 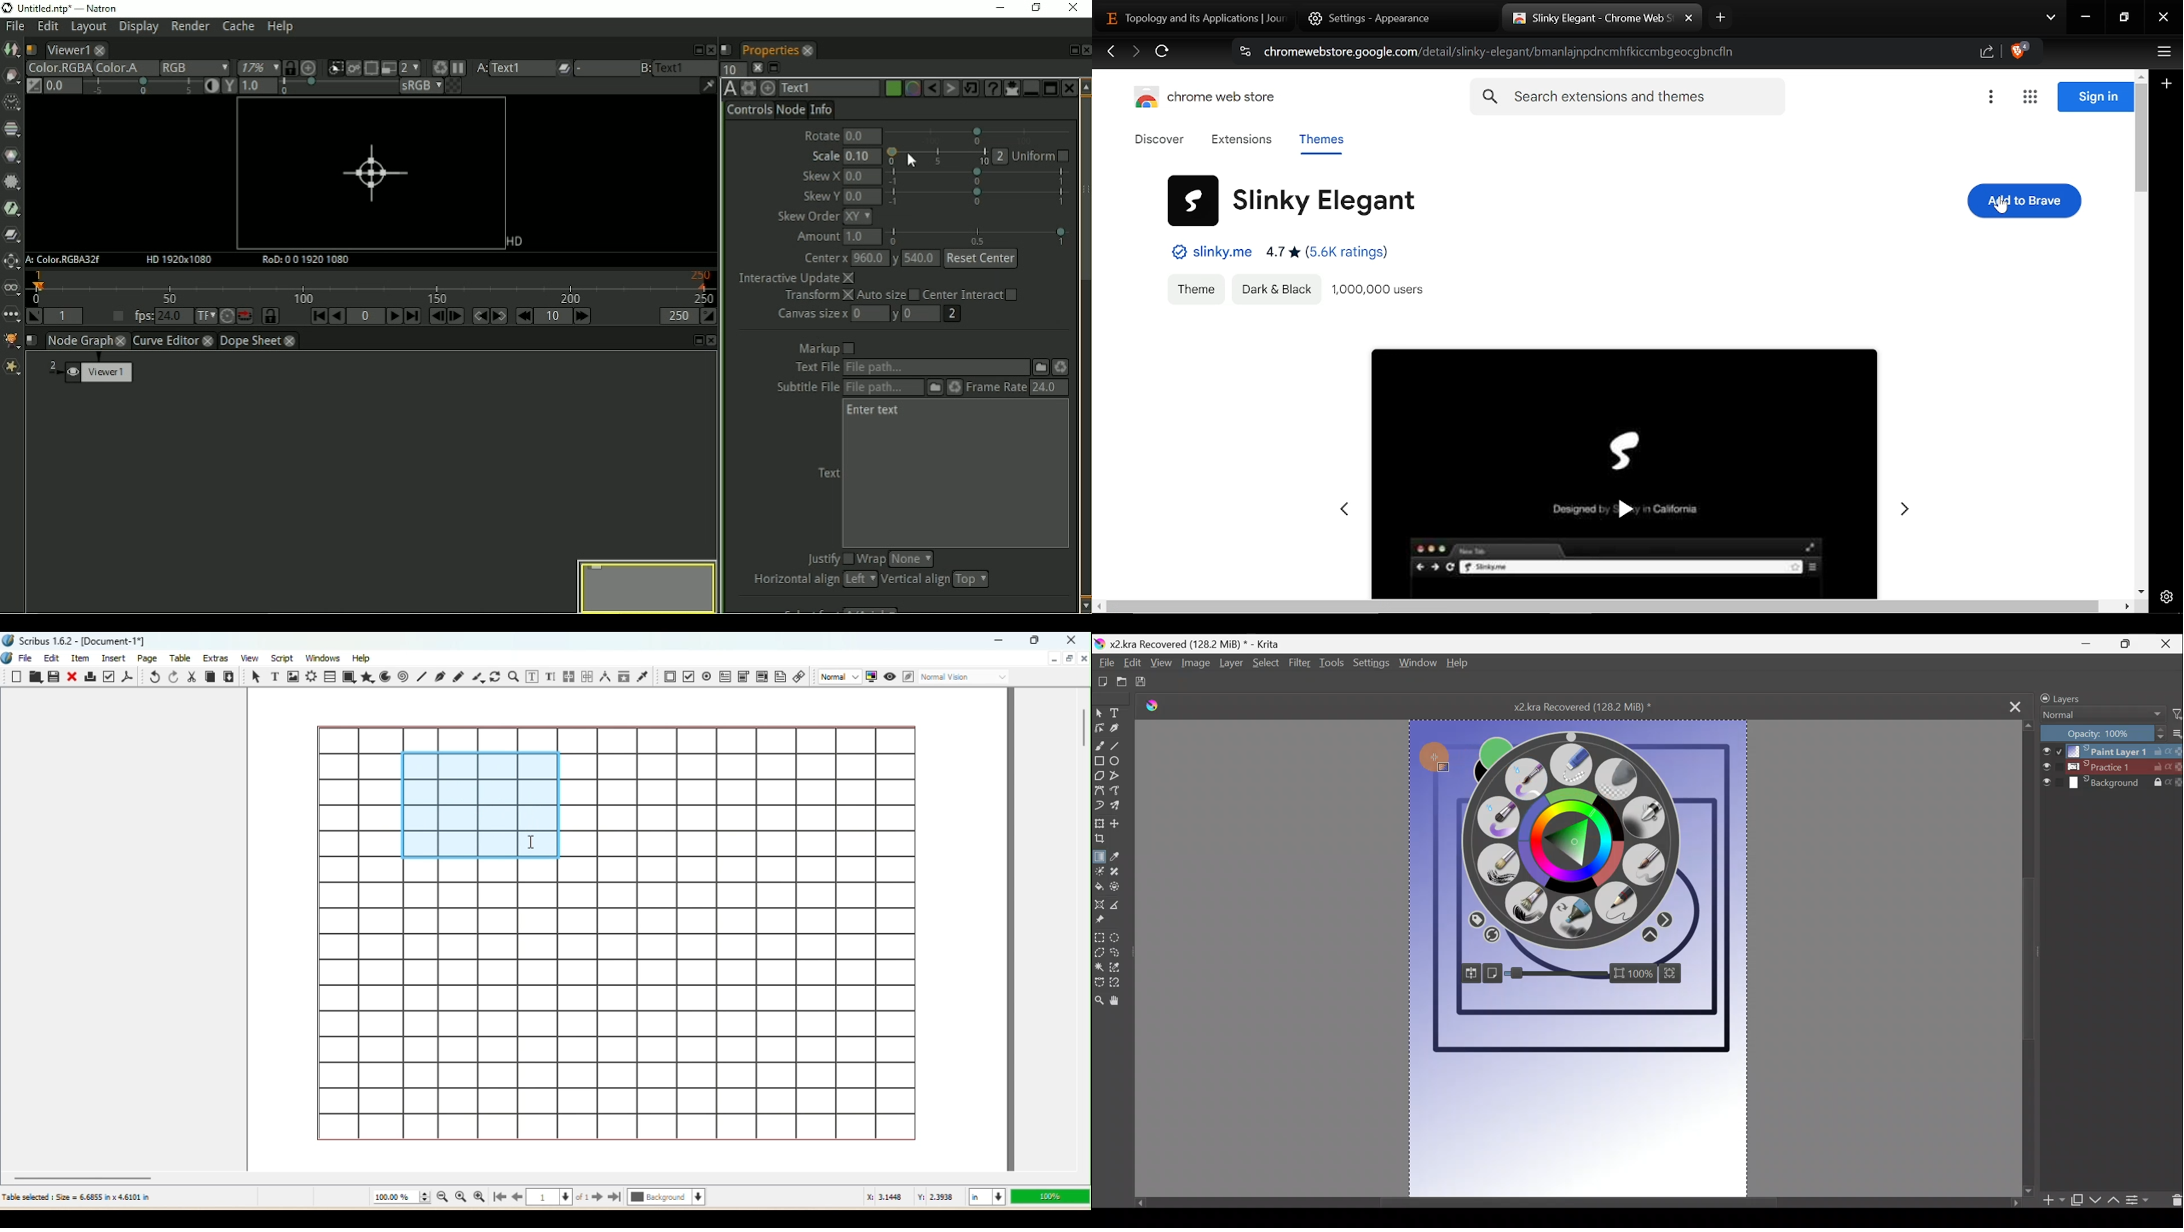 What do you see at coordinates (1085, 194) in the screenshot?
I see `Vertical scrollbar` at bounding box center [1085, 194].